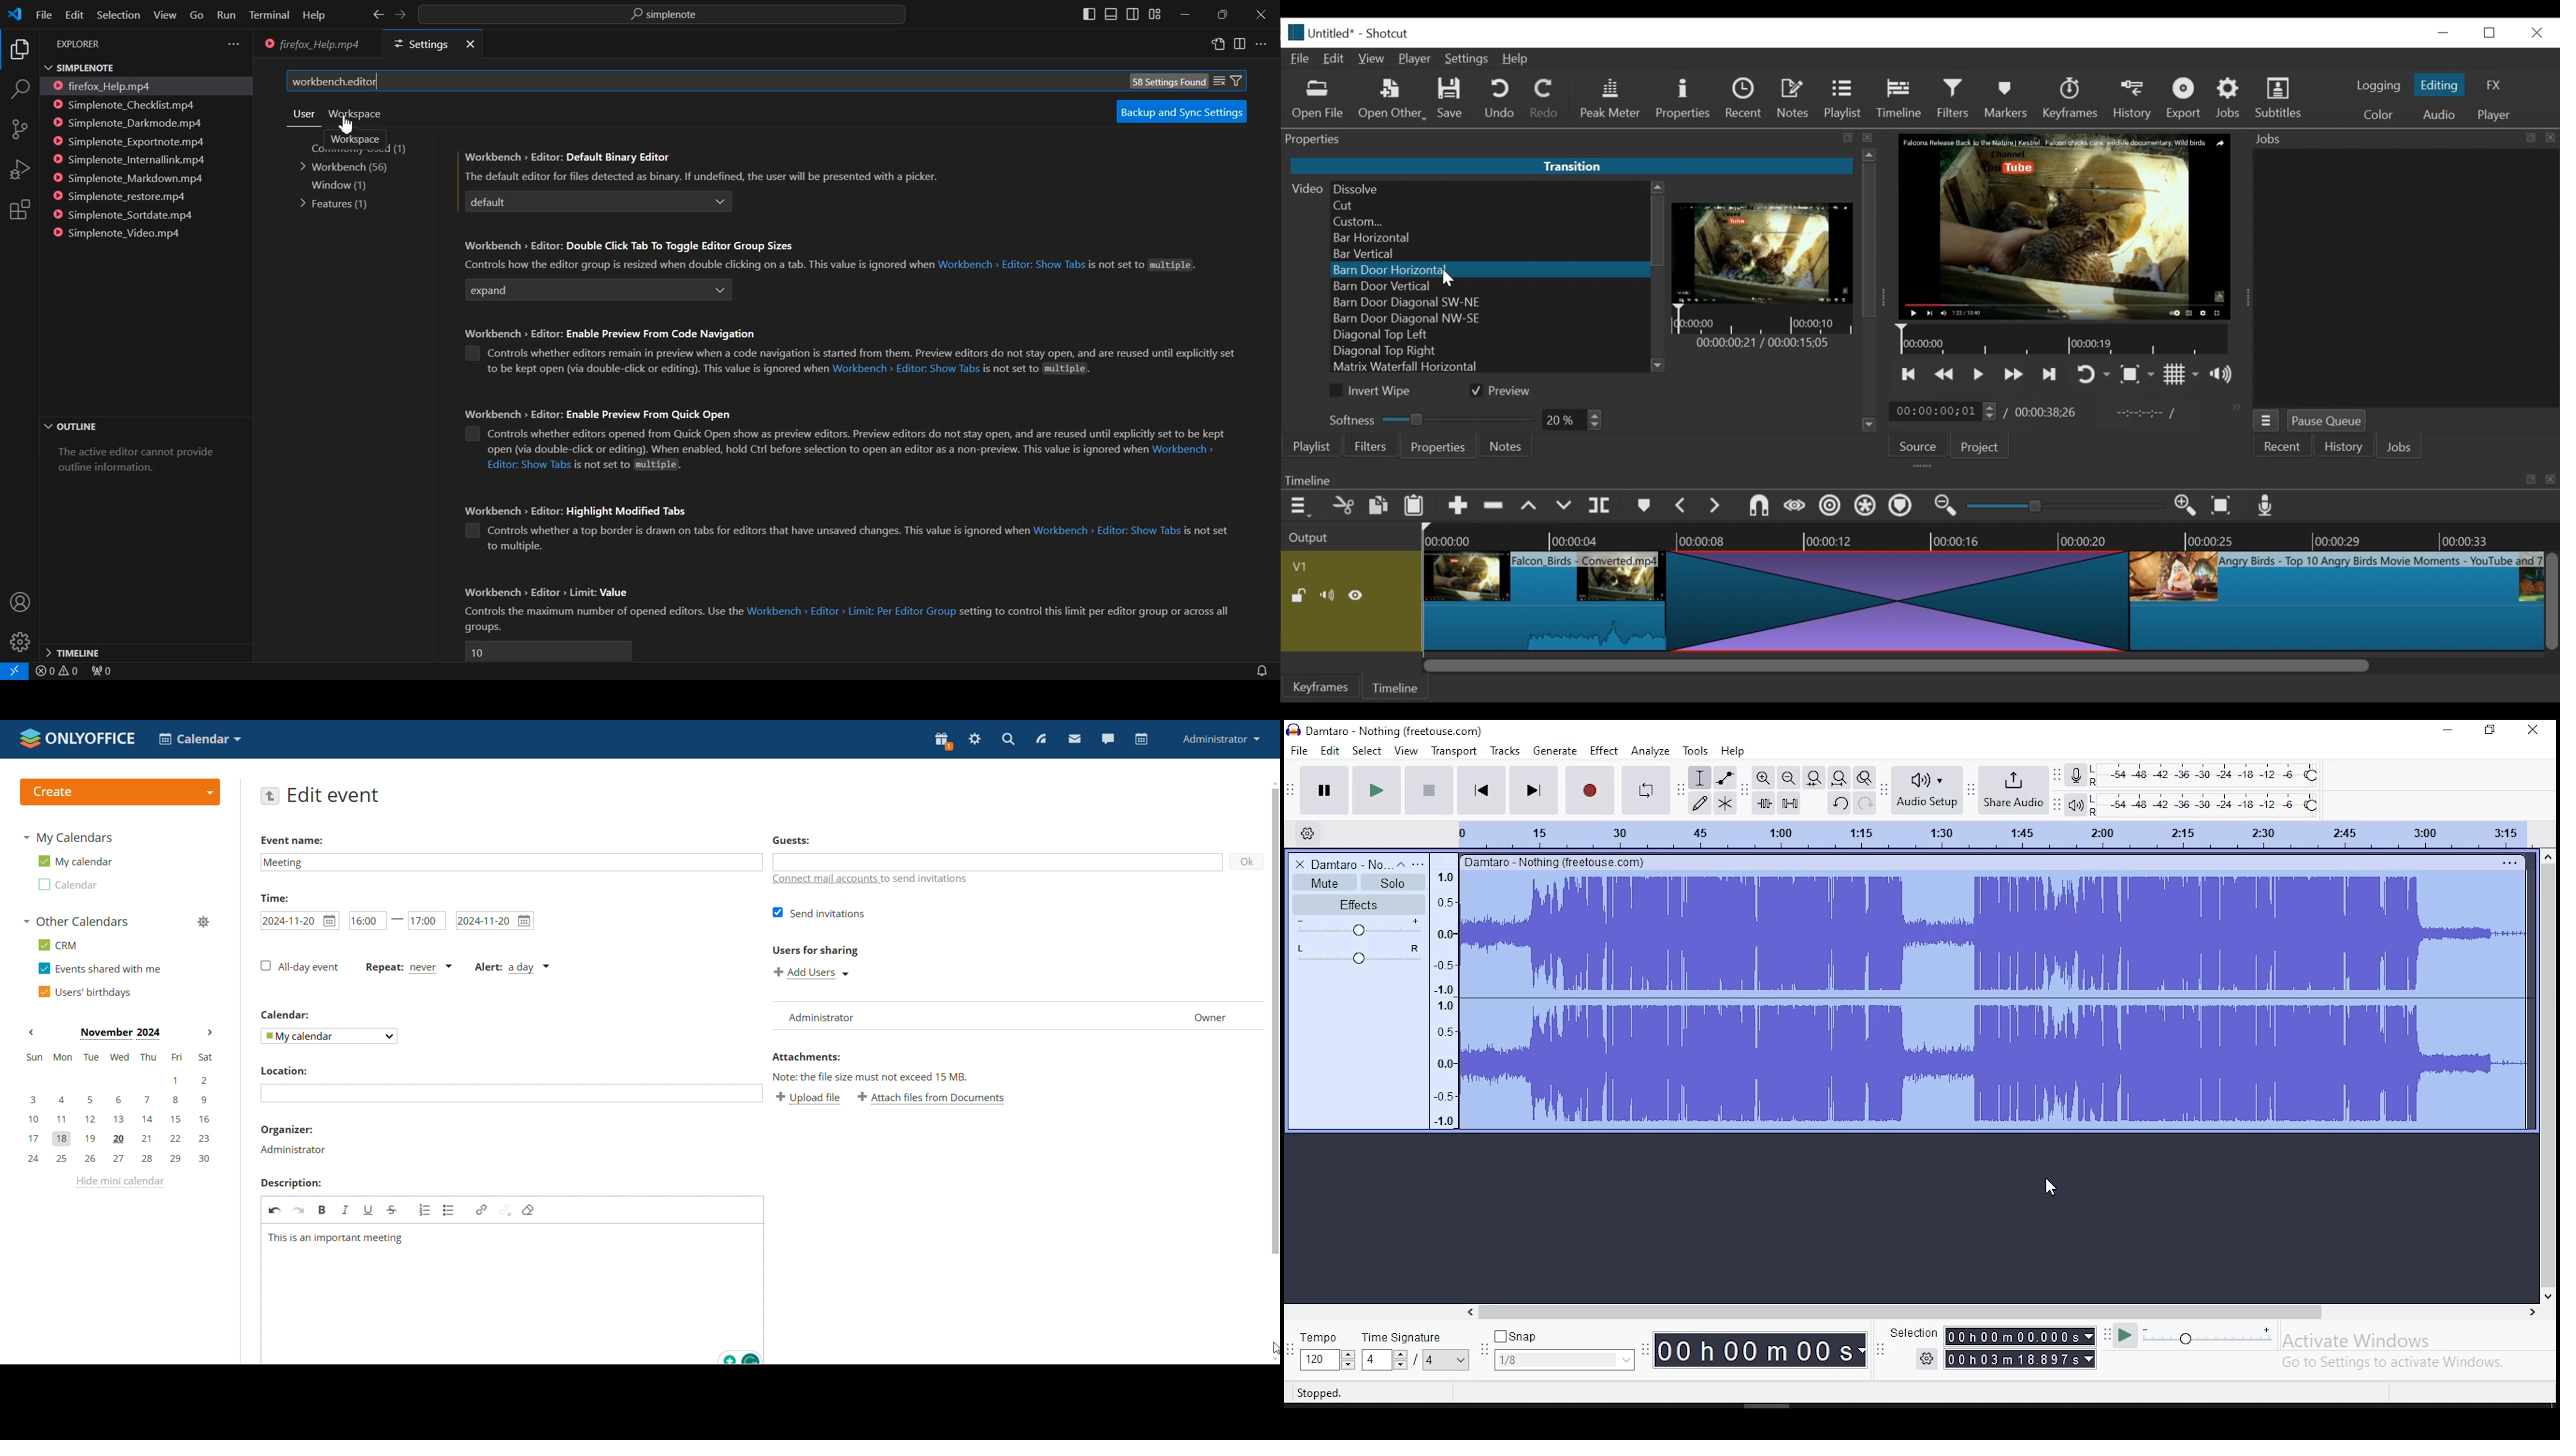  What do you see at coordinates (634, 464) in the screenshot?
I see `is not set to multiple.` at bounding box center [634, 464].